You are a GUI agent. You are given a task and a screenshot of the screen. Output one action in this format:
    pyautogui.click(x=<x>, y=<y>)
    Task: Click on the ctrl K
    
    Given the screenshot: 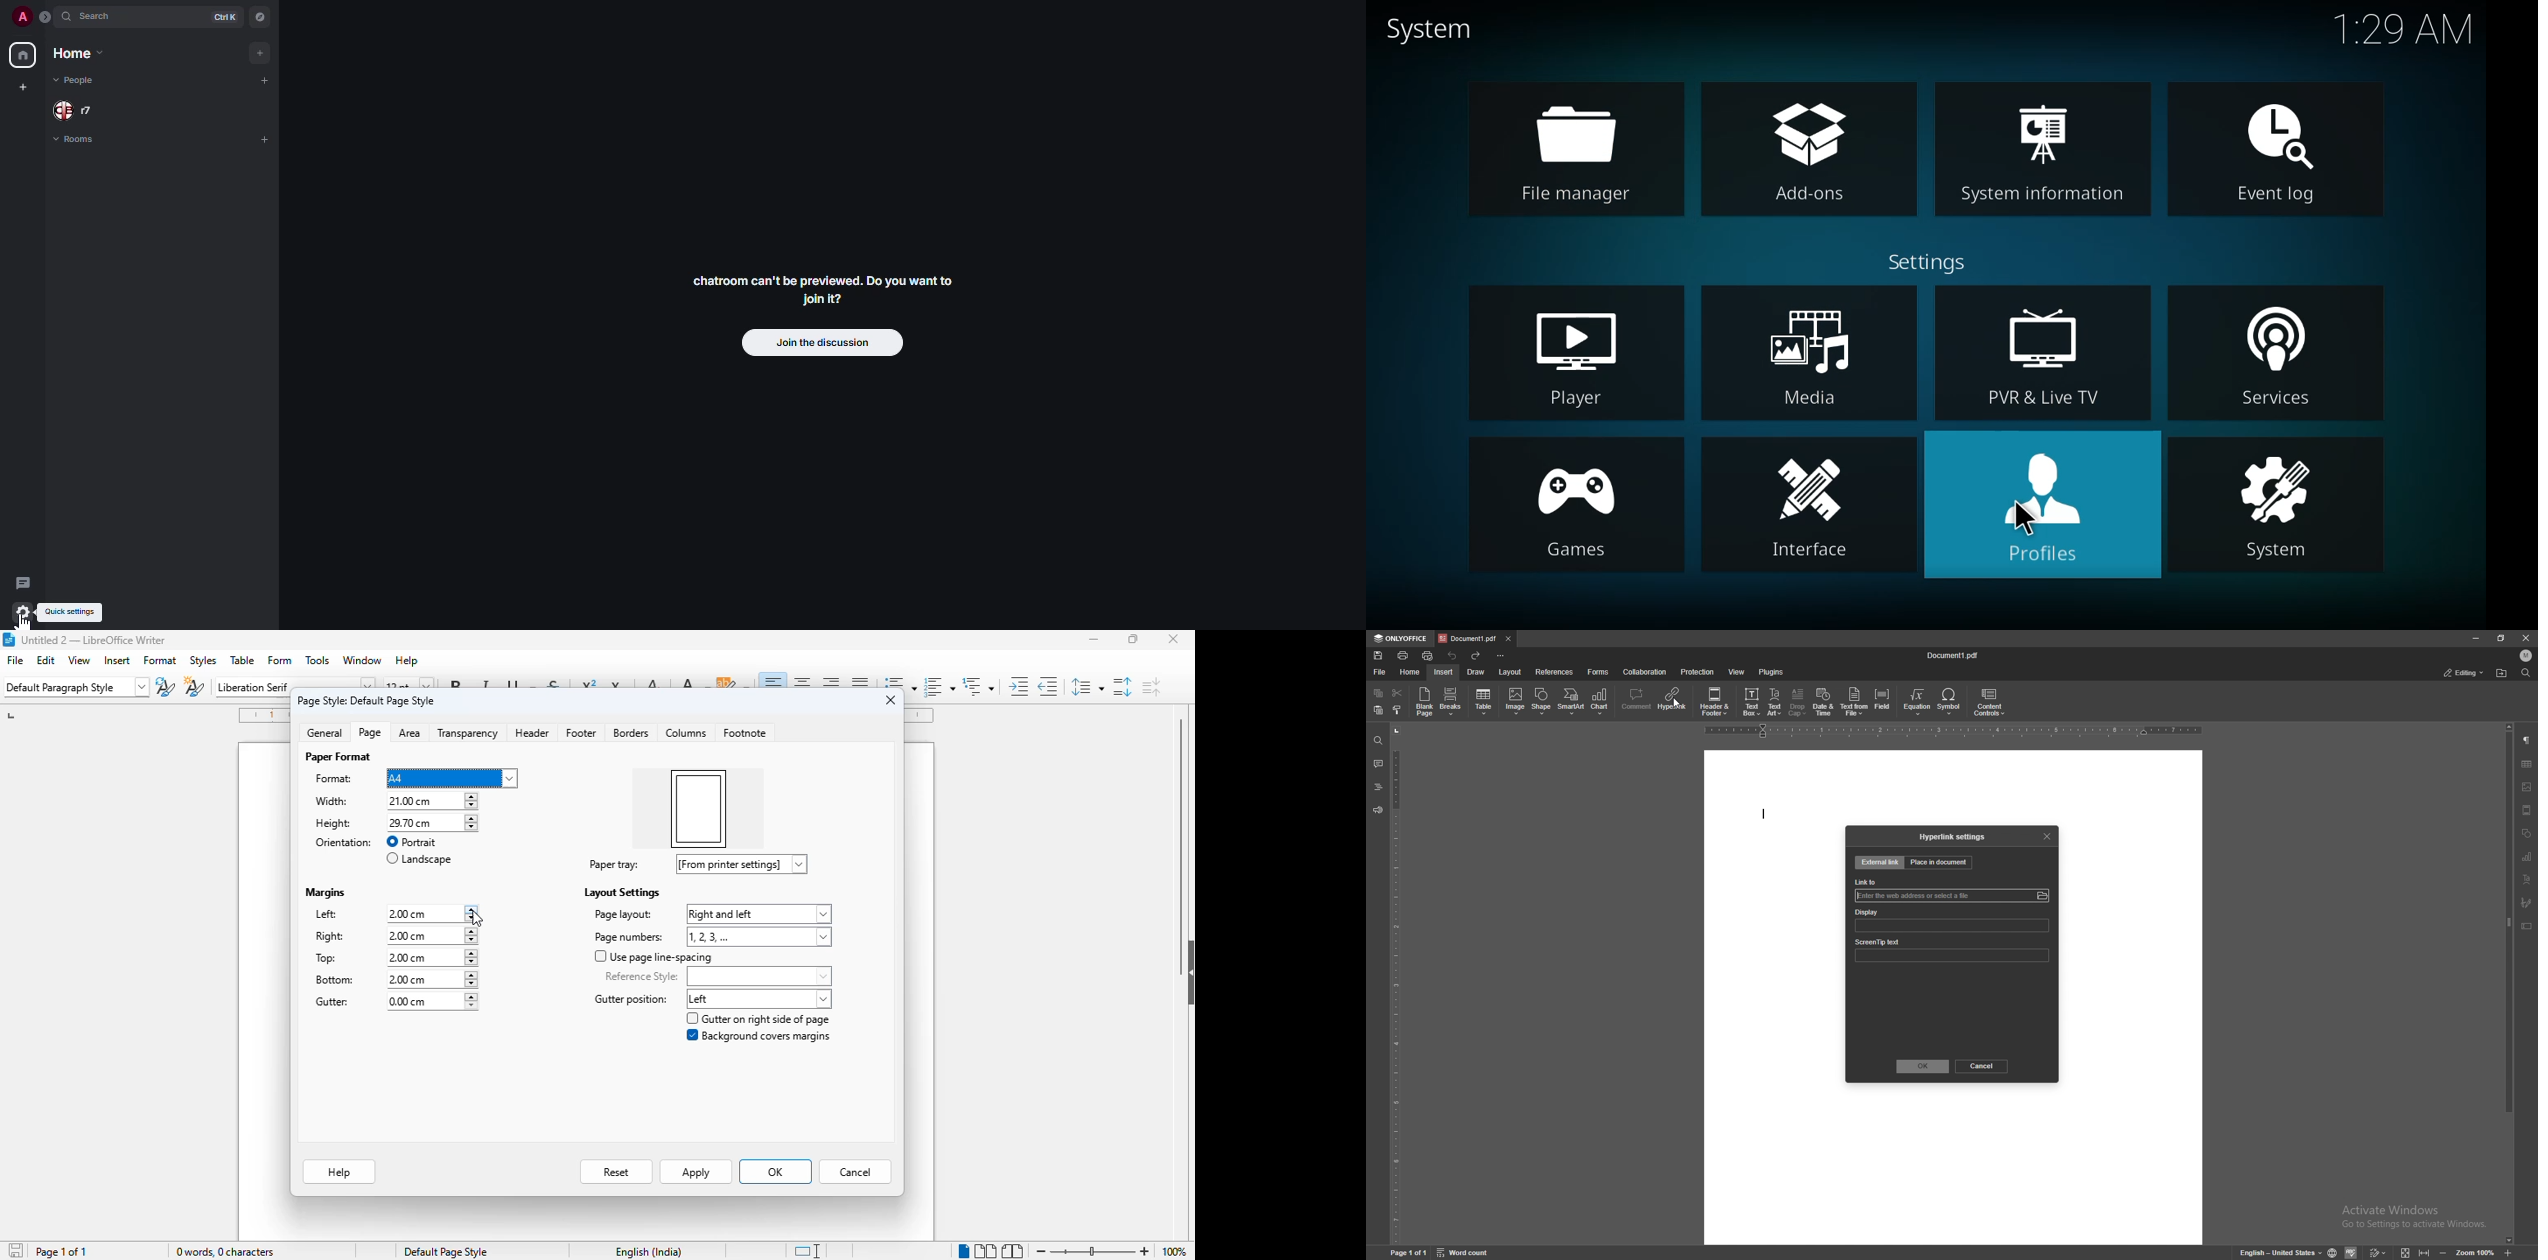 What is the action you would take?
    pyautogui.click(x=224, y=15)
    